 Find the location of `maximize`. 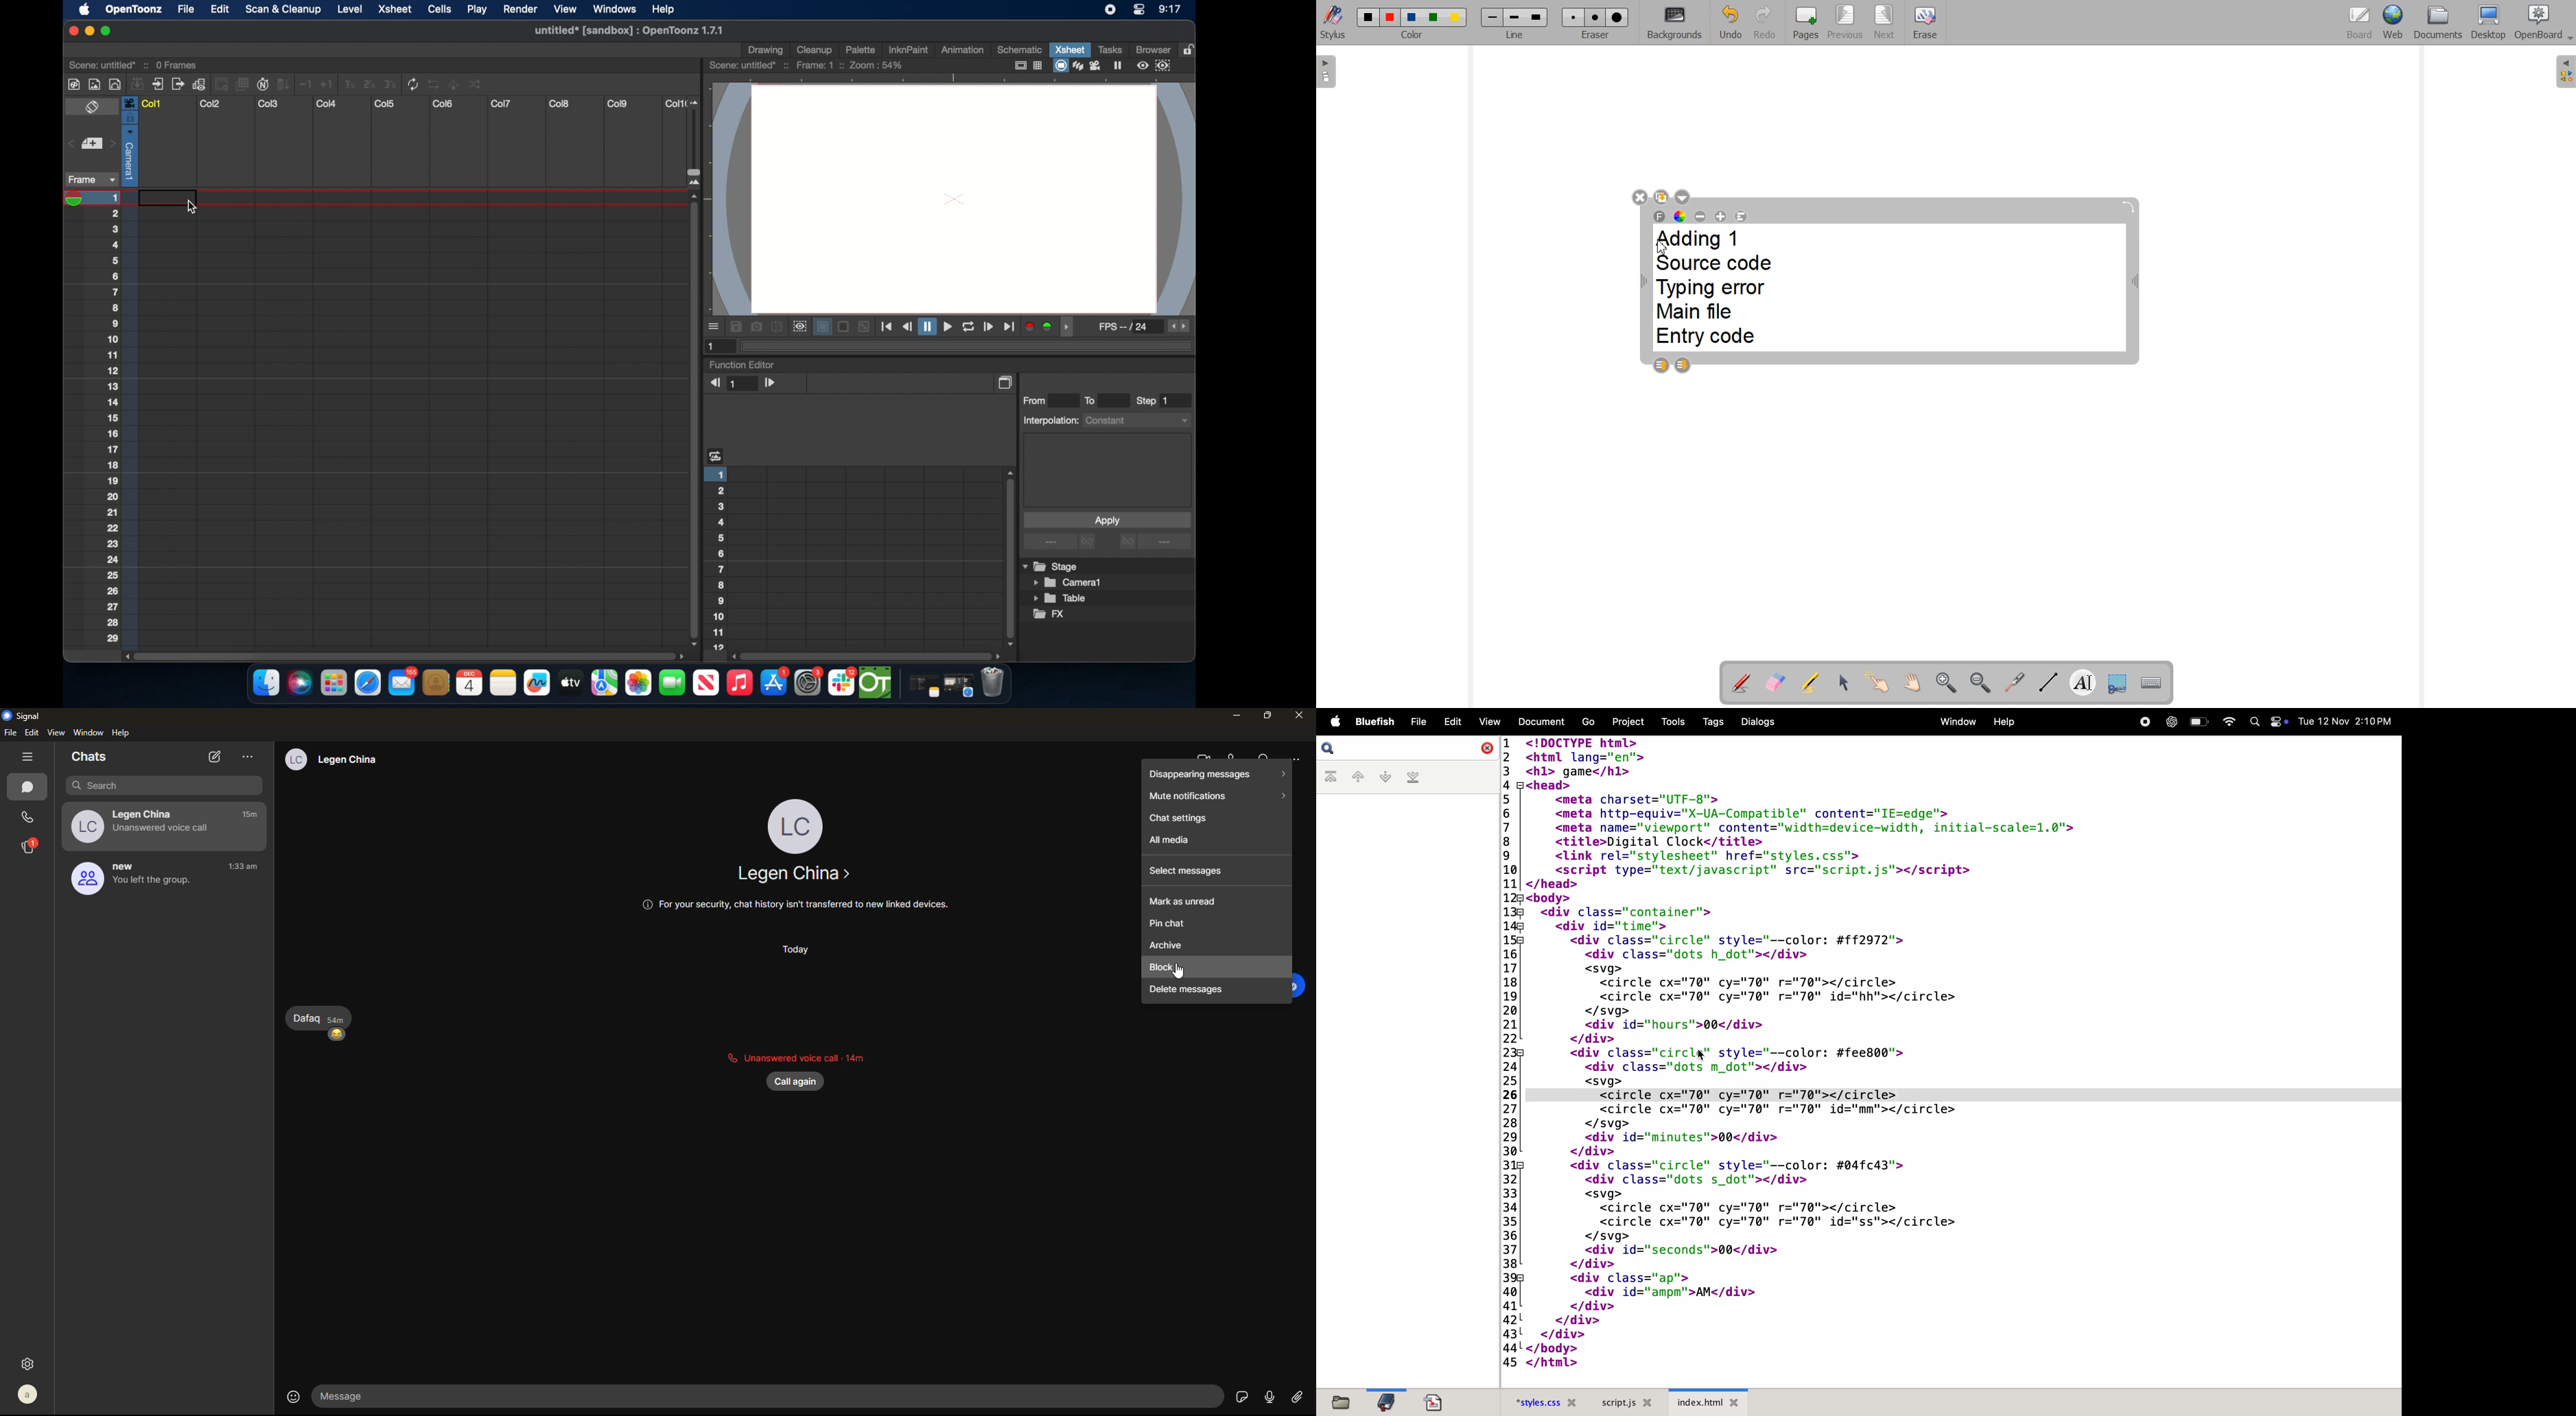

maximize is located at coordinates (1263, 716).